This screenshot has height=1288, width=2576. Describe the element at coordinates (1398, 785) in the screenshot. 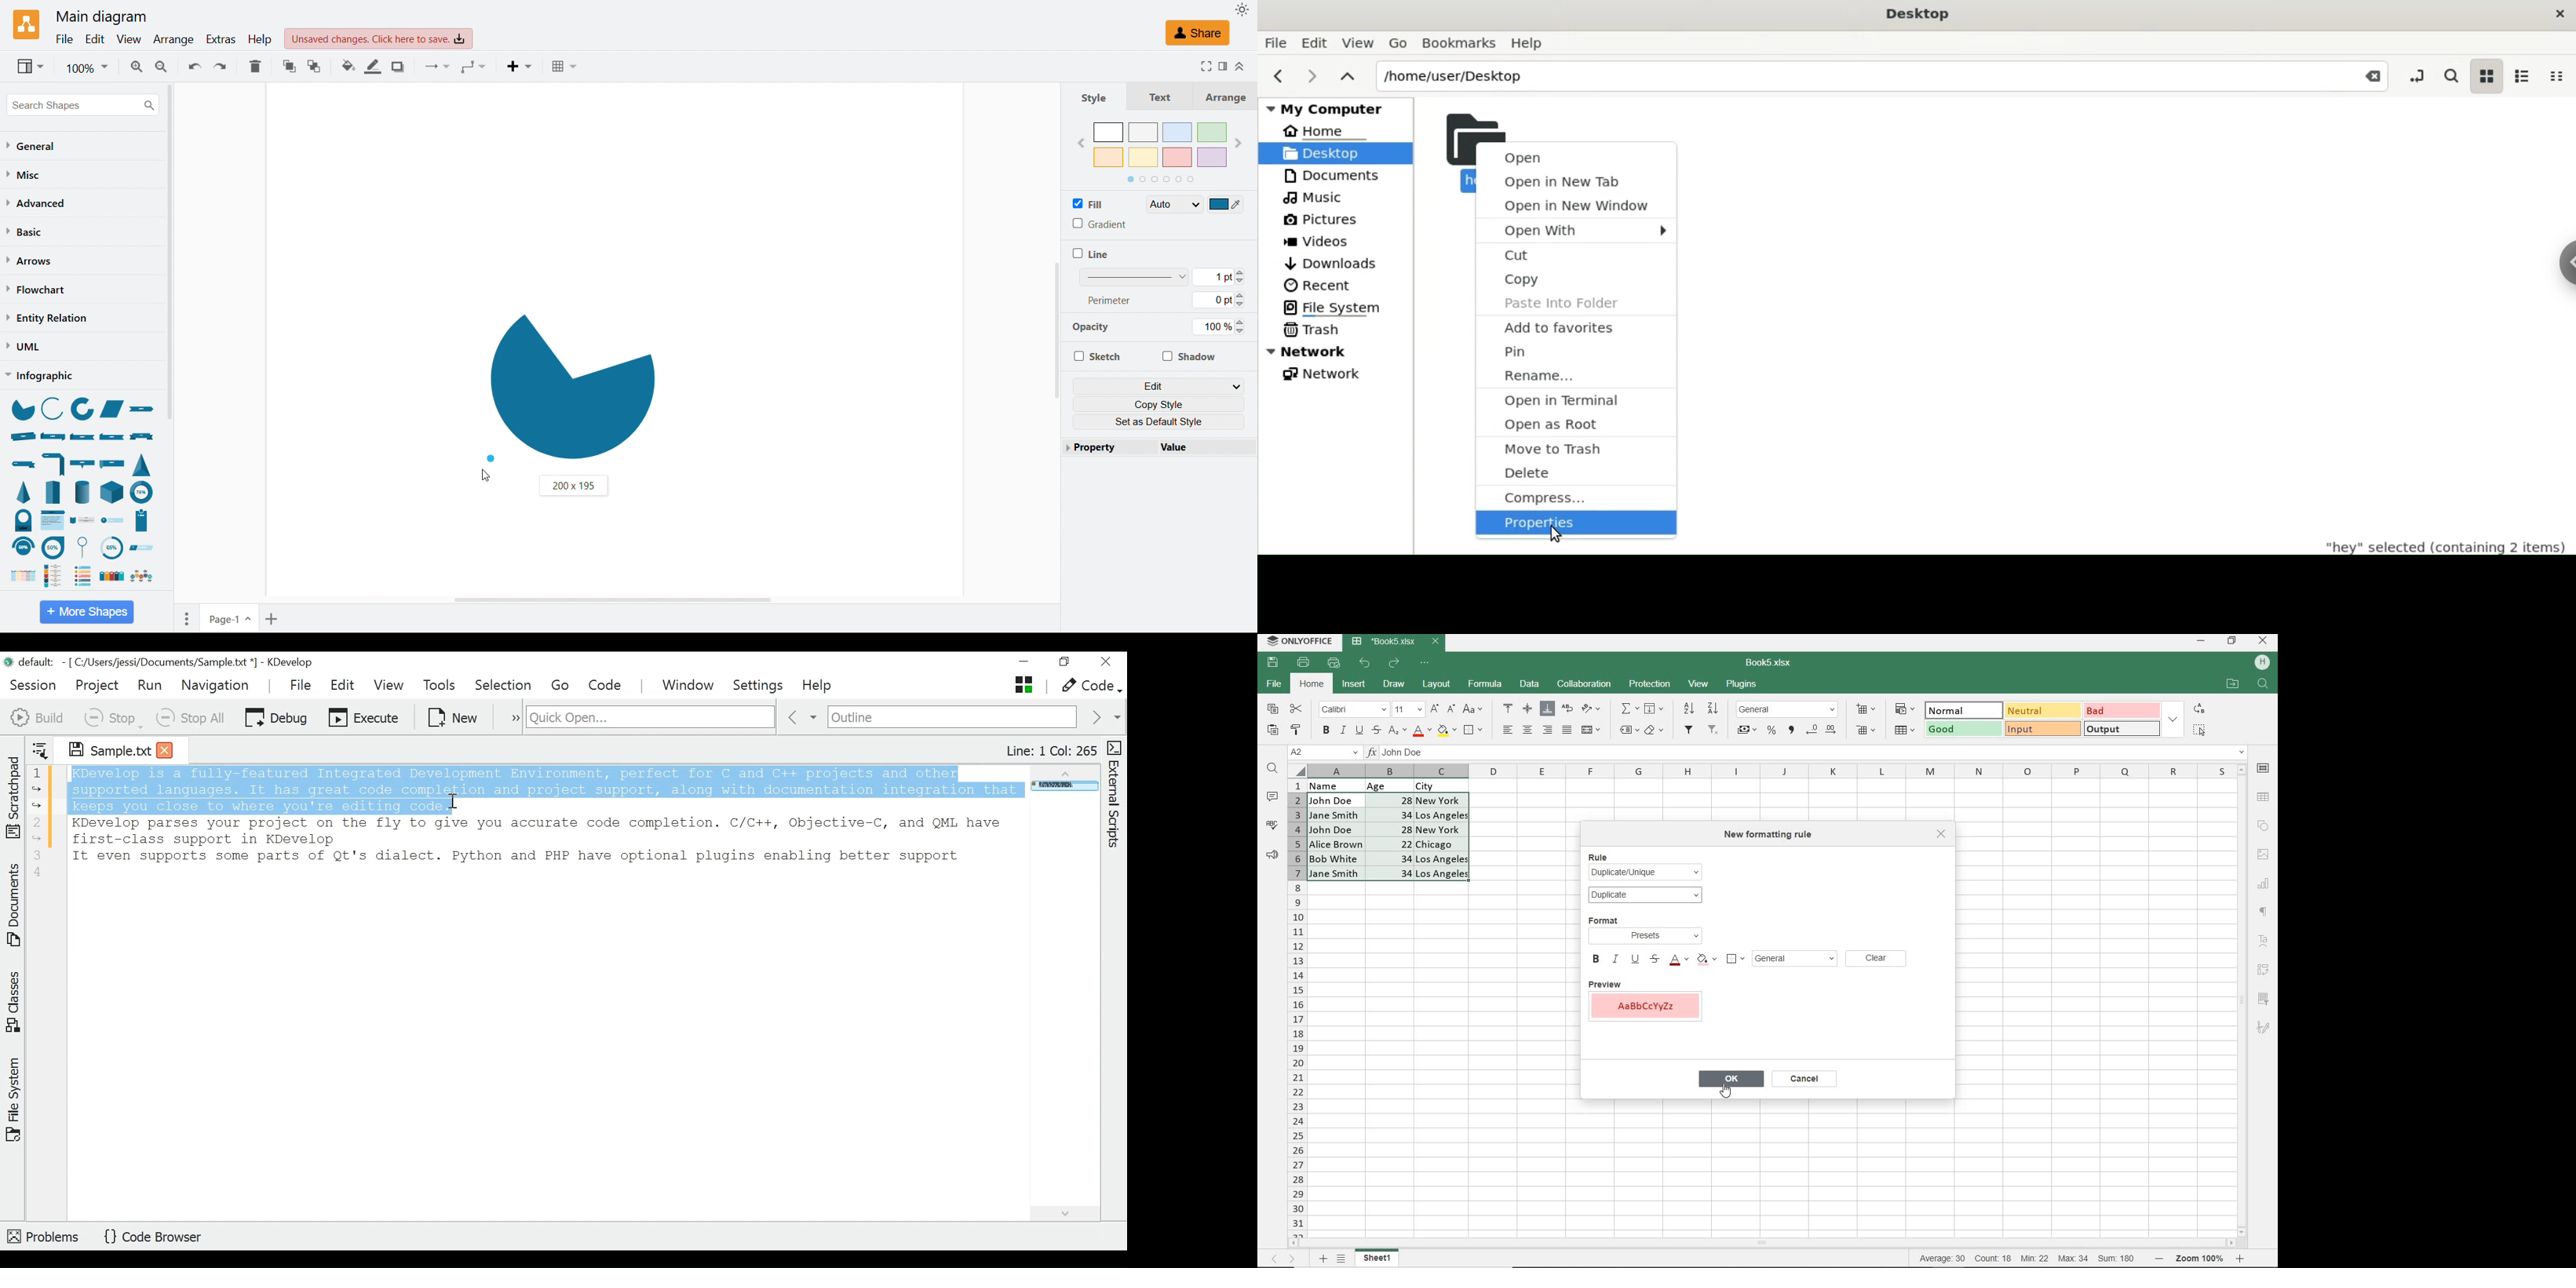

I see `DATA` at that location.